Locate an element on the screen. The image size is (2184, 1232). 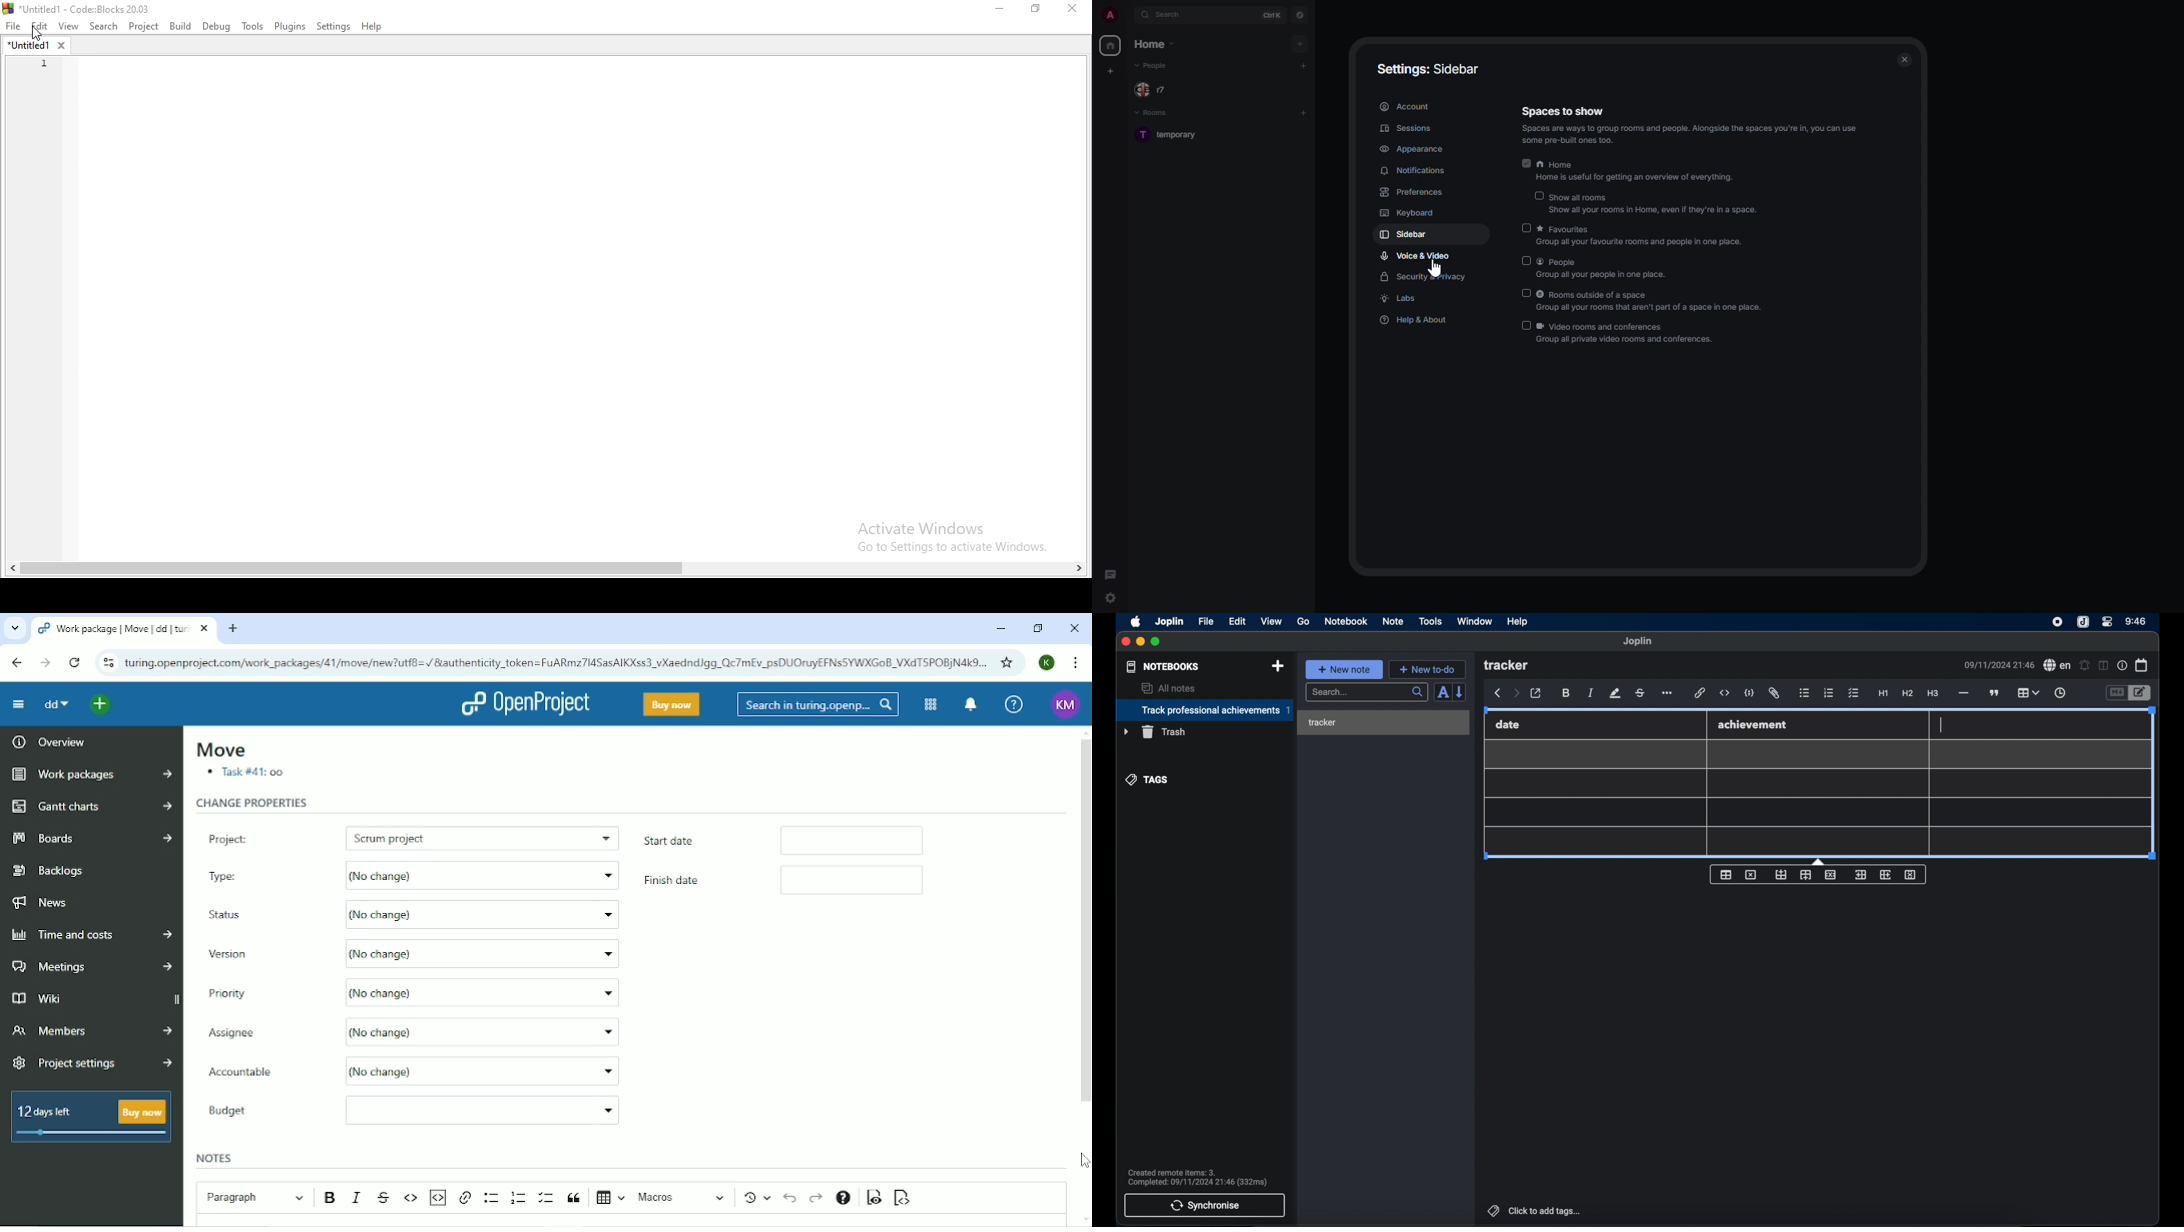
heading 2 is located at coordinates (1908, 694).